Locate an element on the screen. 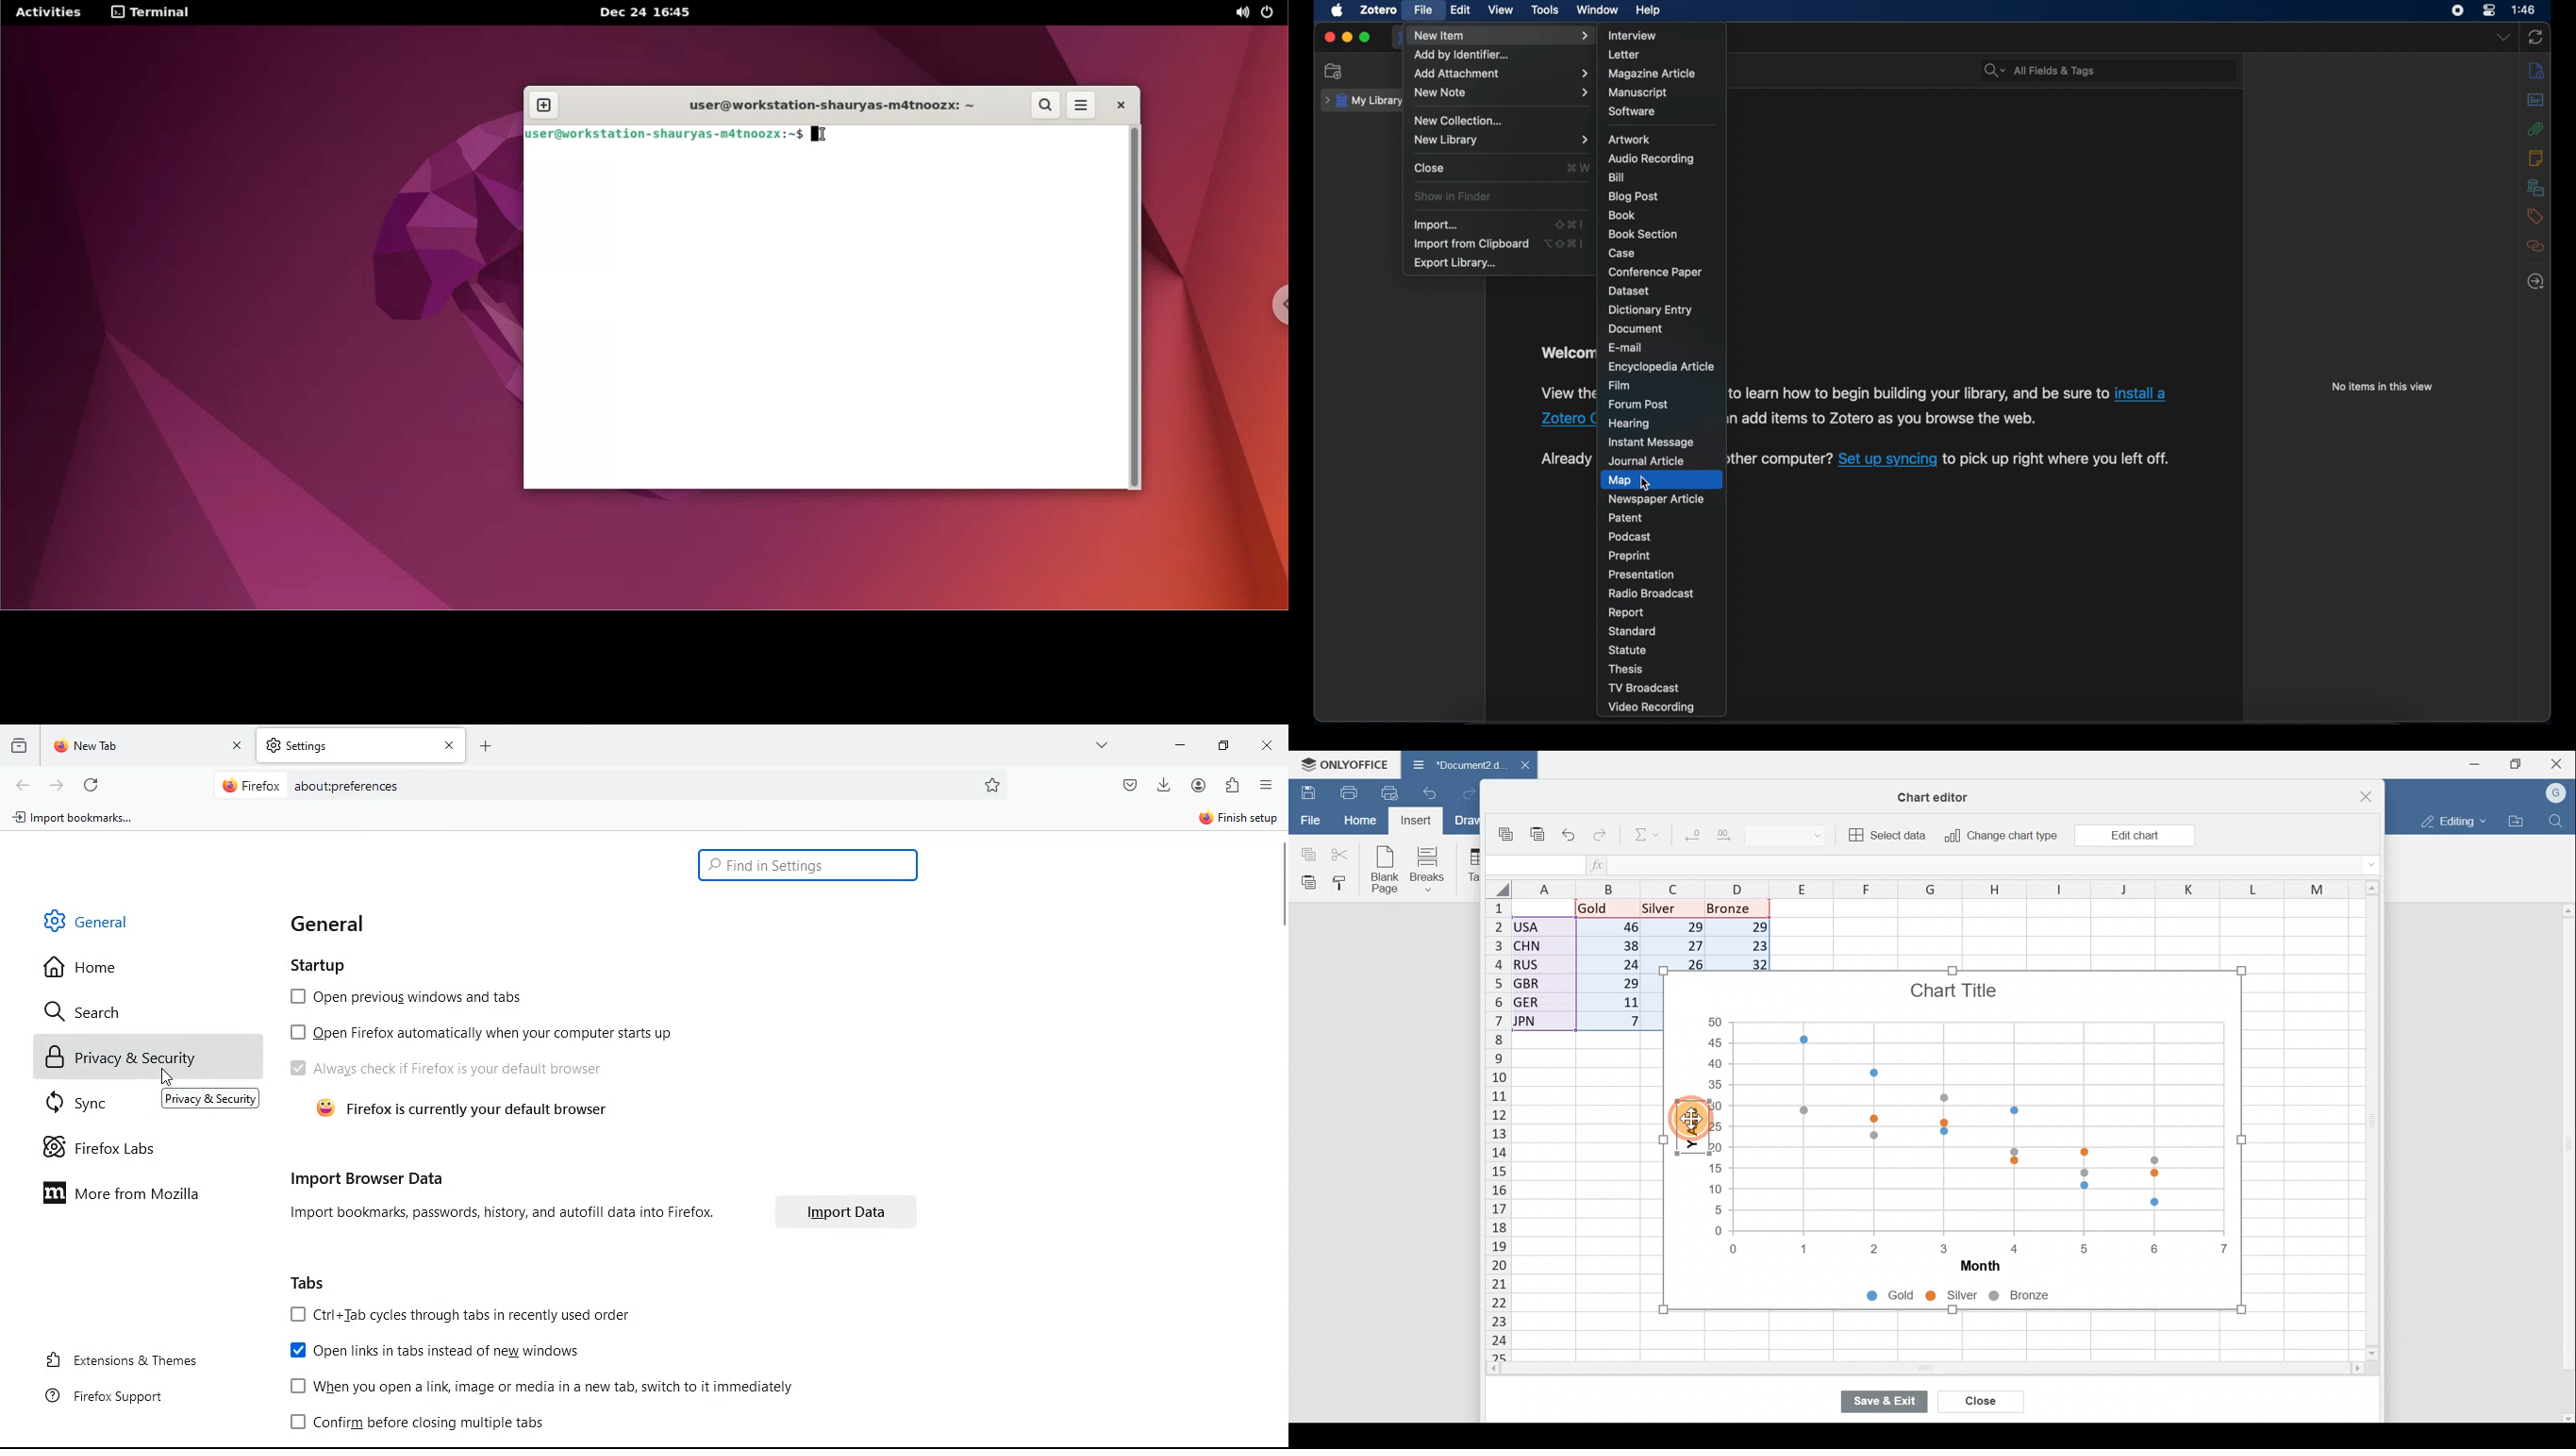  extensions & themes is located at coordinates (139, 1357).